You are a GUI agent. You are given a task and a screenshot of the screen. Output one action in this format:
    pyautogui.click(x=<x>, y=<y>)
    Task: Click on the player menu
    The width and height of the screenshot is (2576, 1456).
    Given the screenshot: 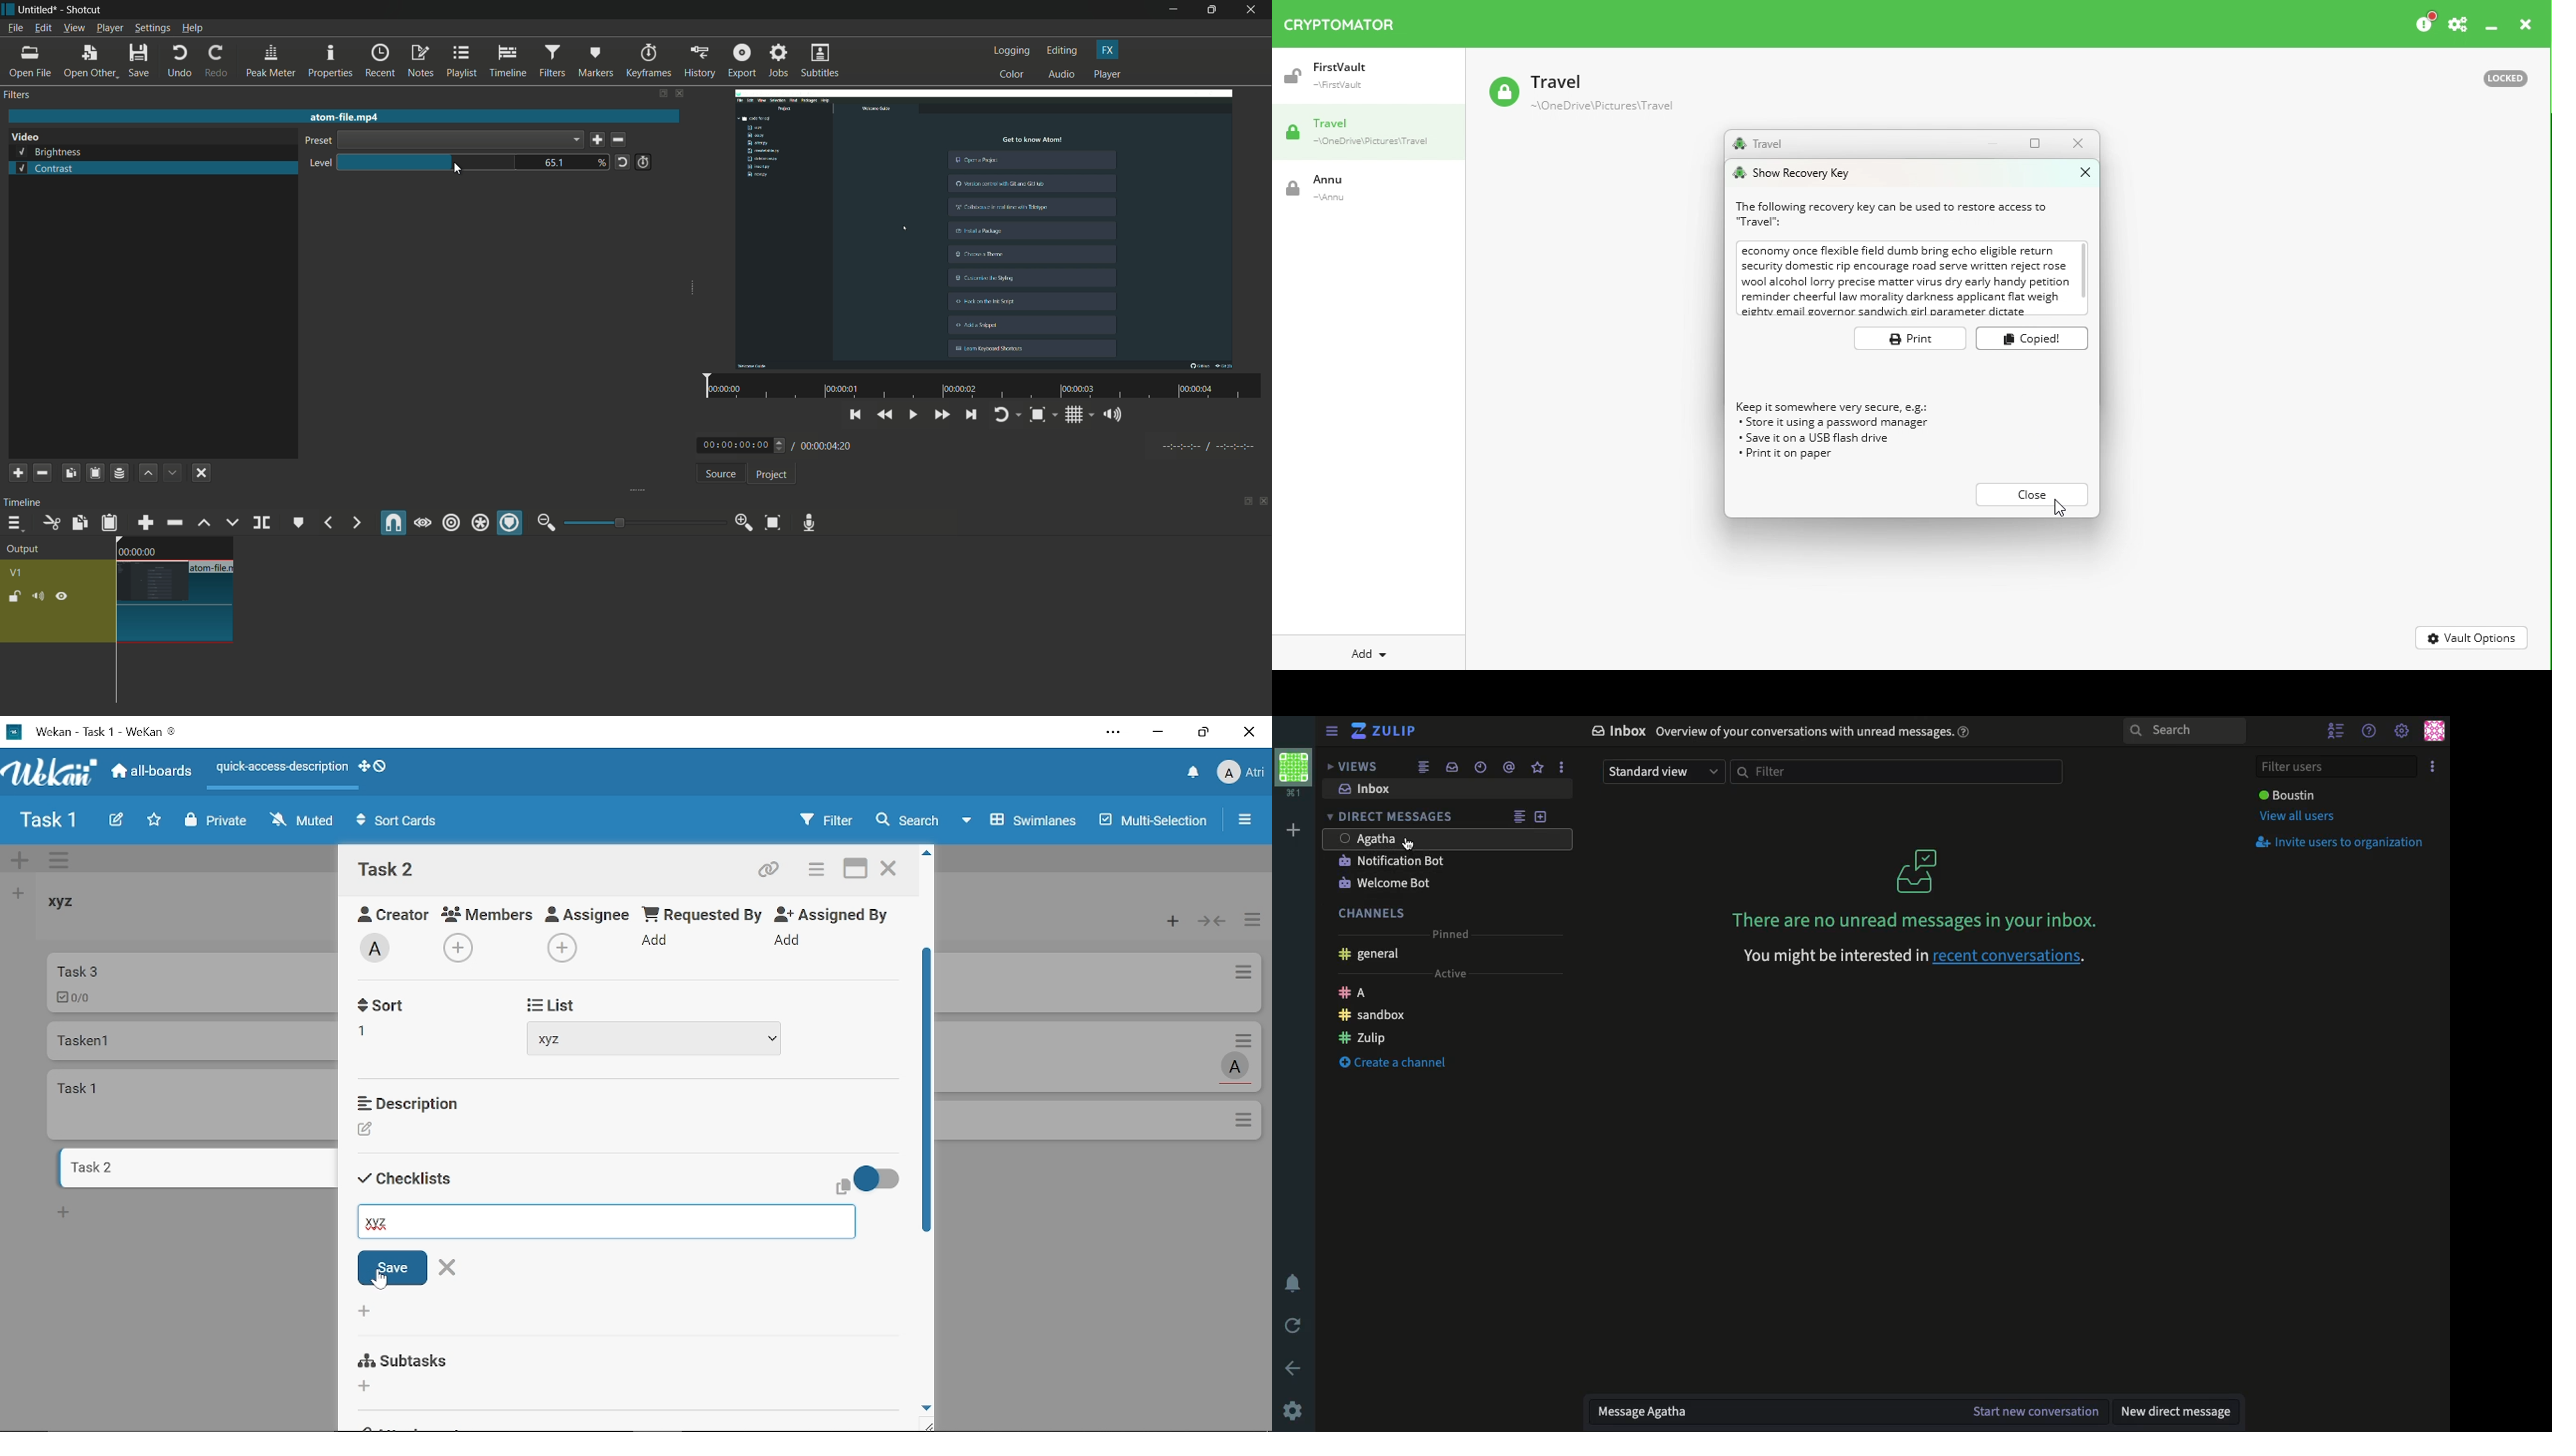 What is the action you would take?
    pyautogui.click(x=111, y=28)
    